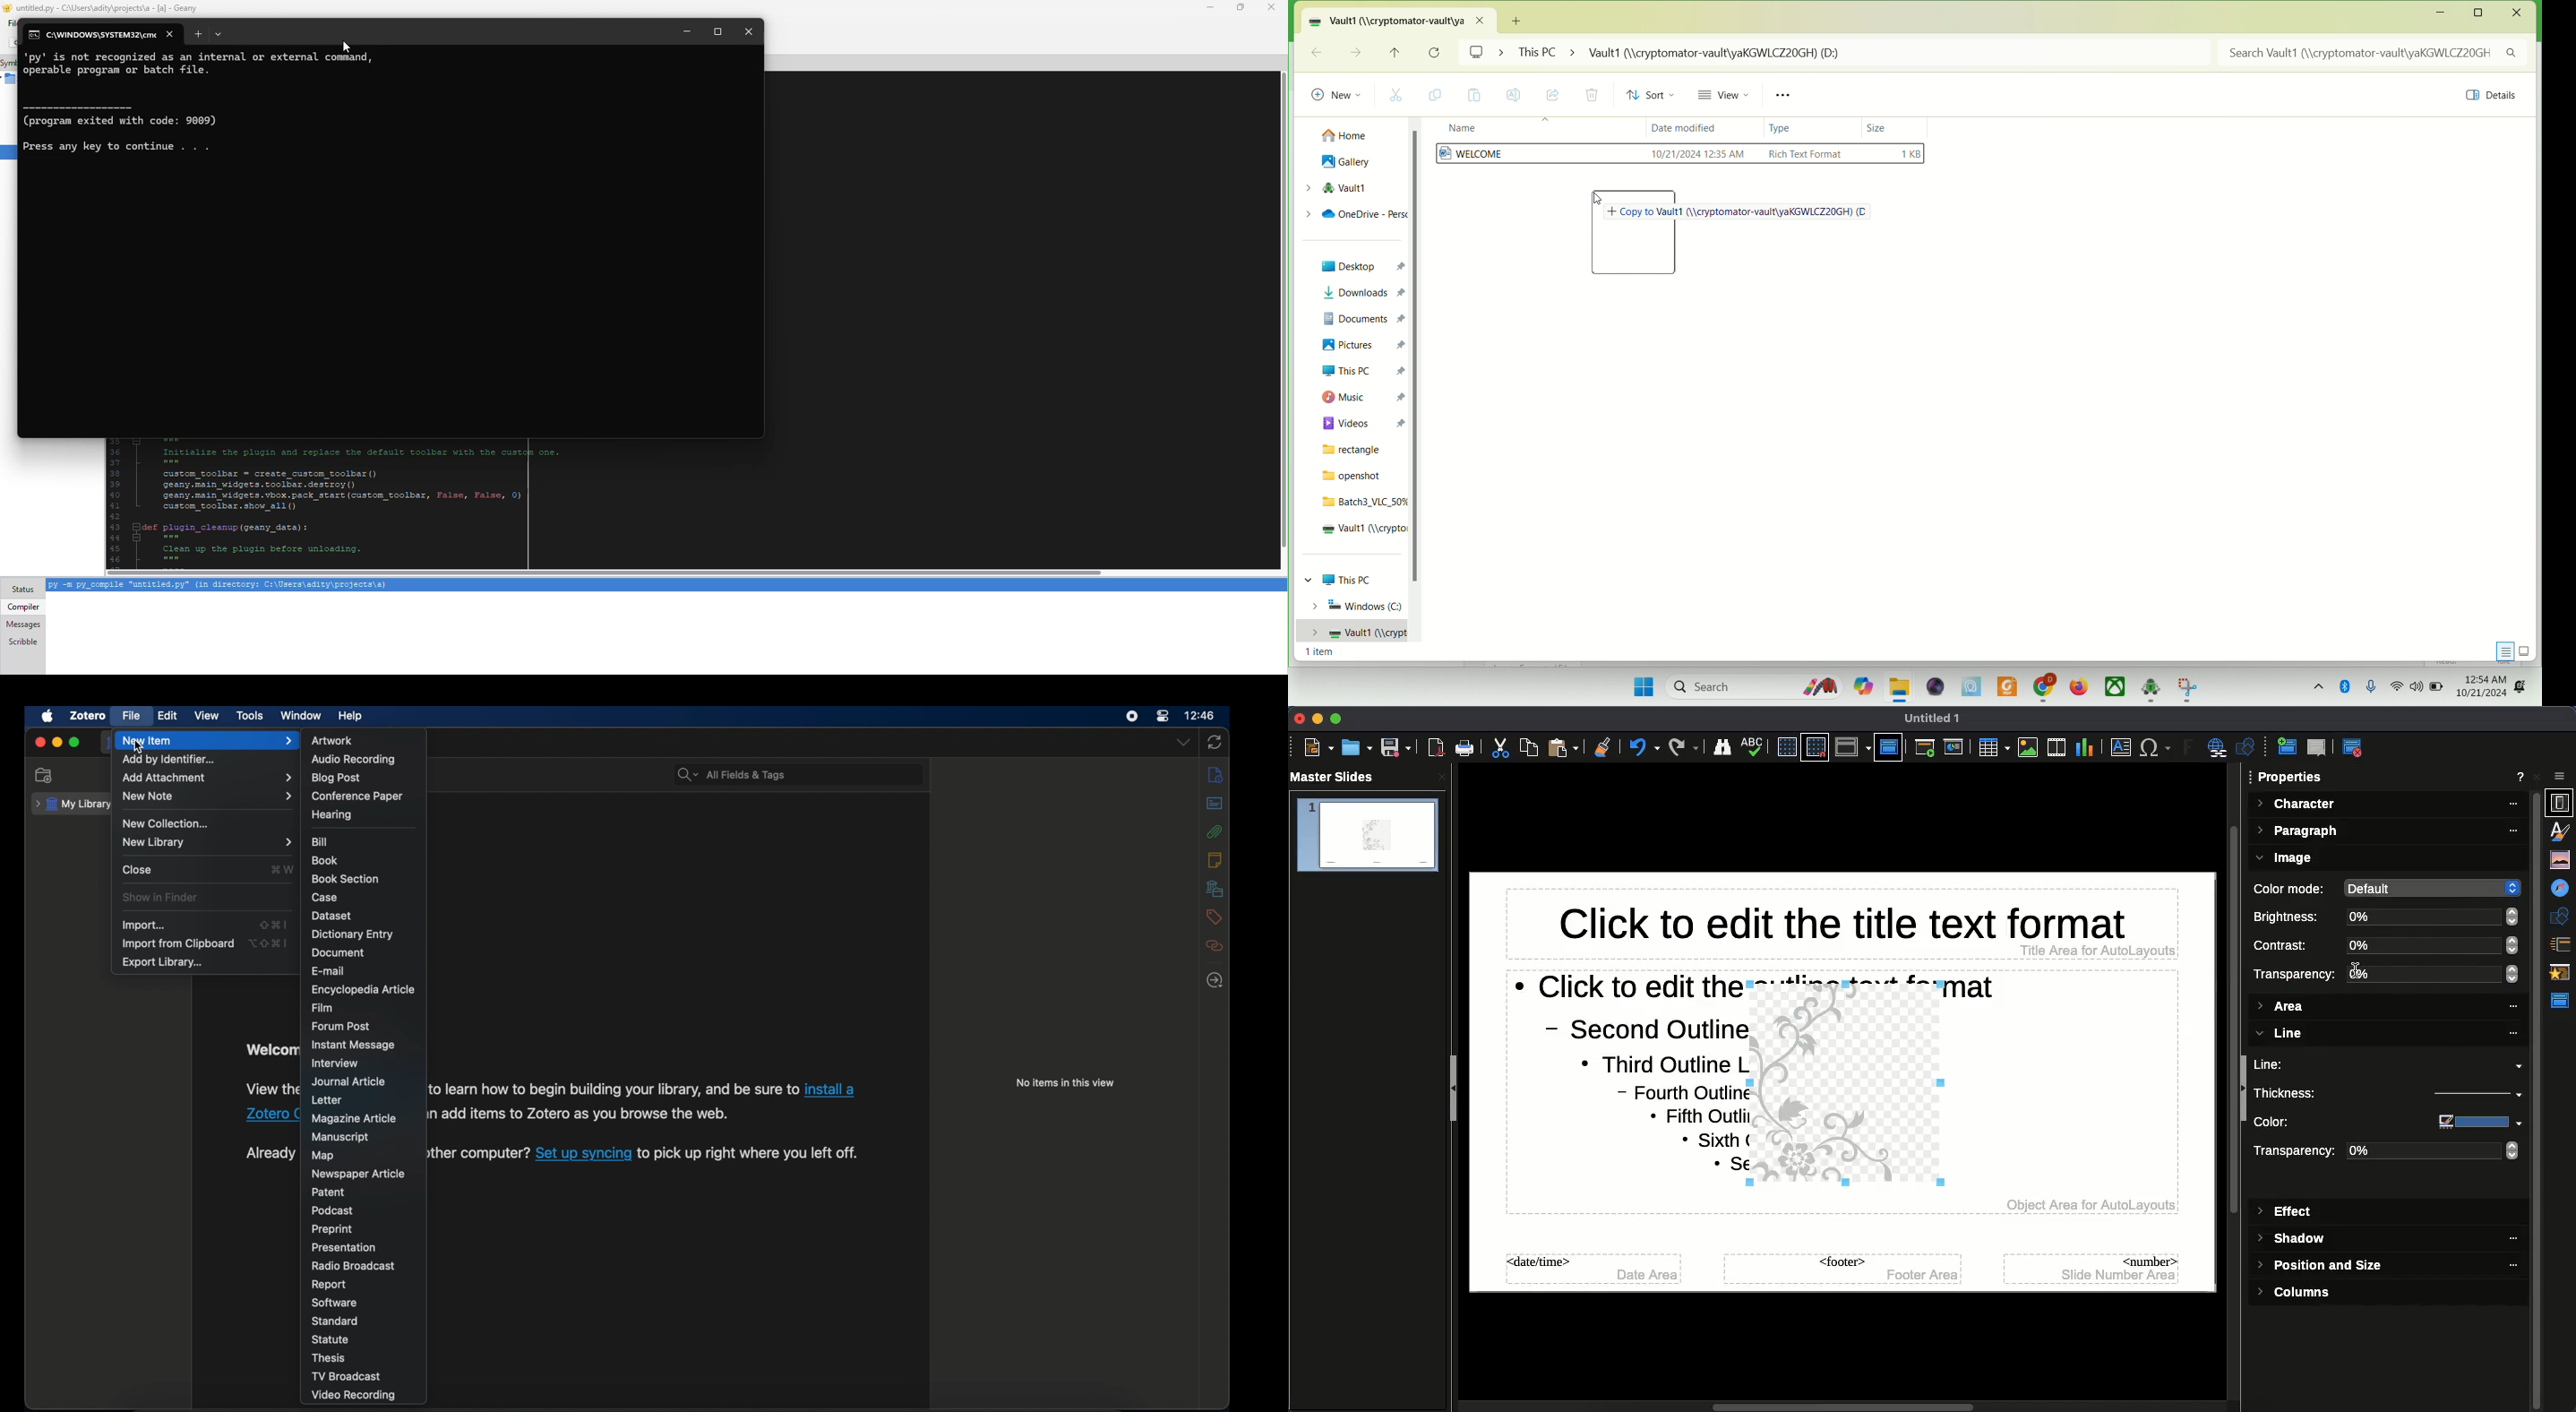 The height and width of the screenshot is (1428, 2576). What do you see at coordinates (322, 1008) in the screenshot?
I see `film` at bounding box center [322, 1008].